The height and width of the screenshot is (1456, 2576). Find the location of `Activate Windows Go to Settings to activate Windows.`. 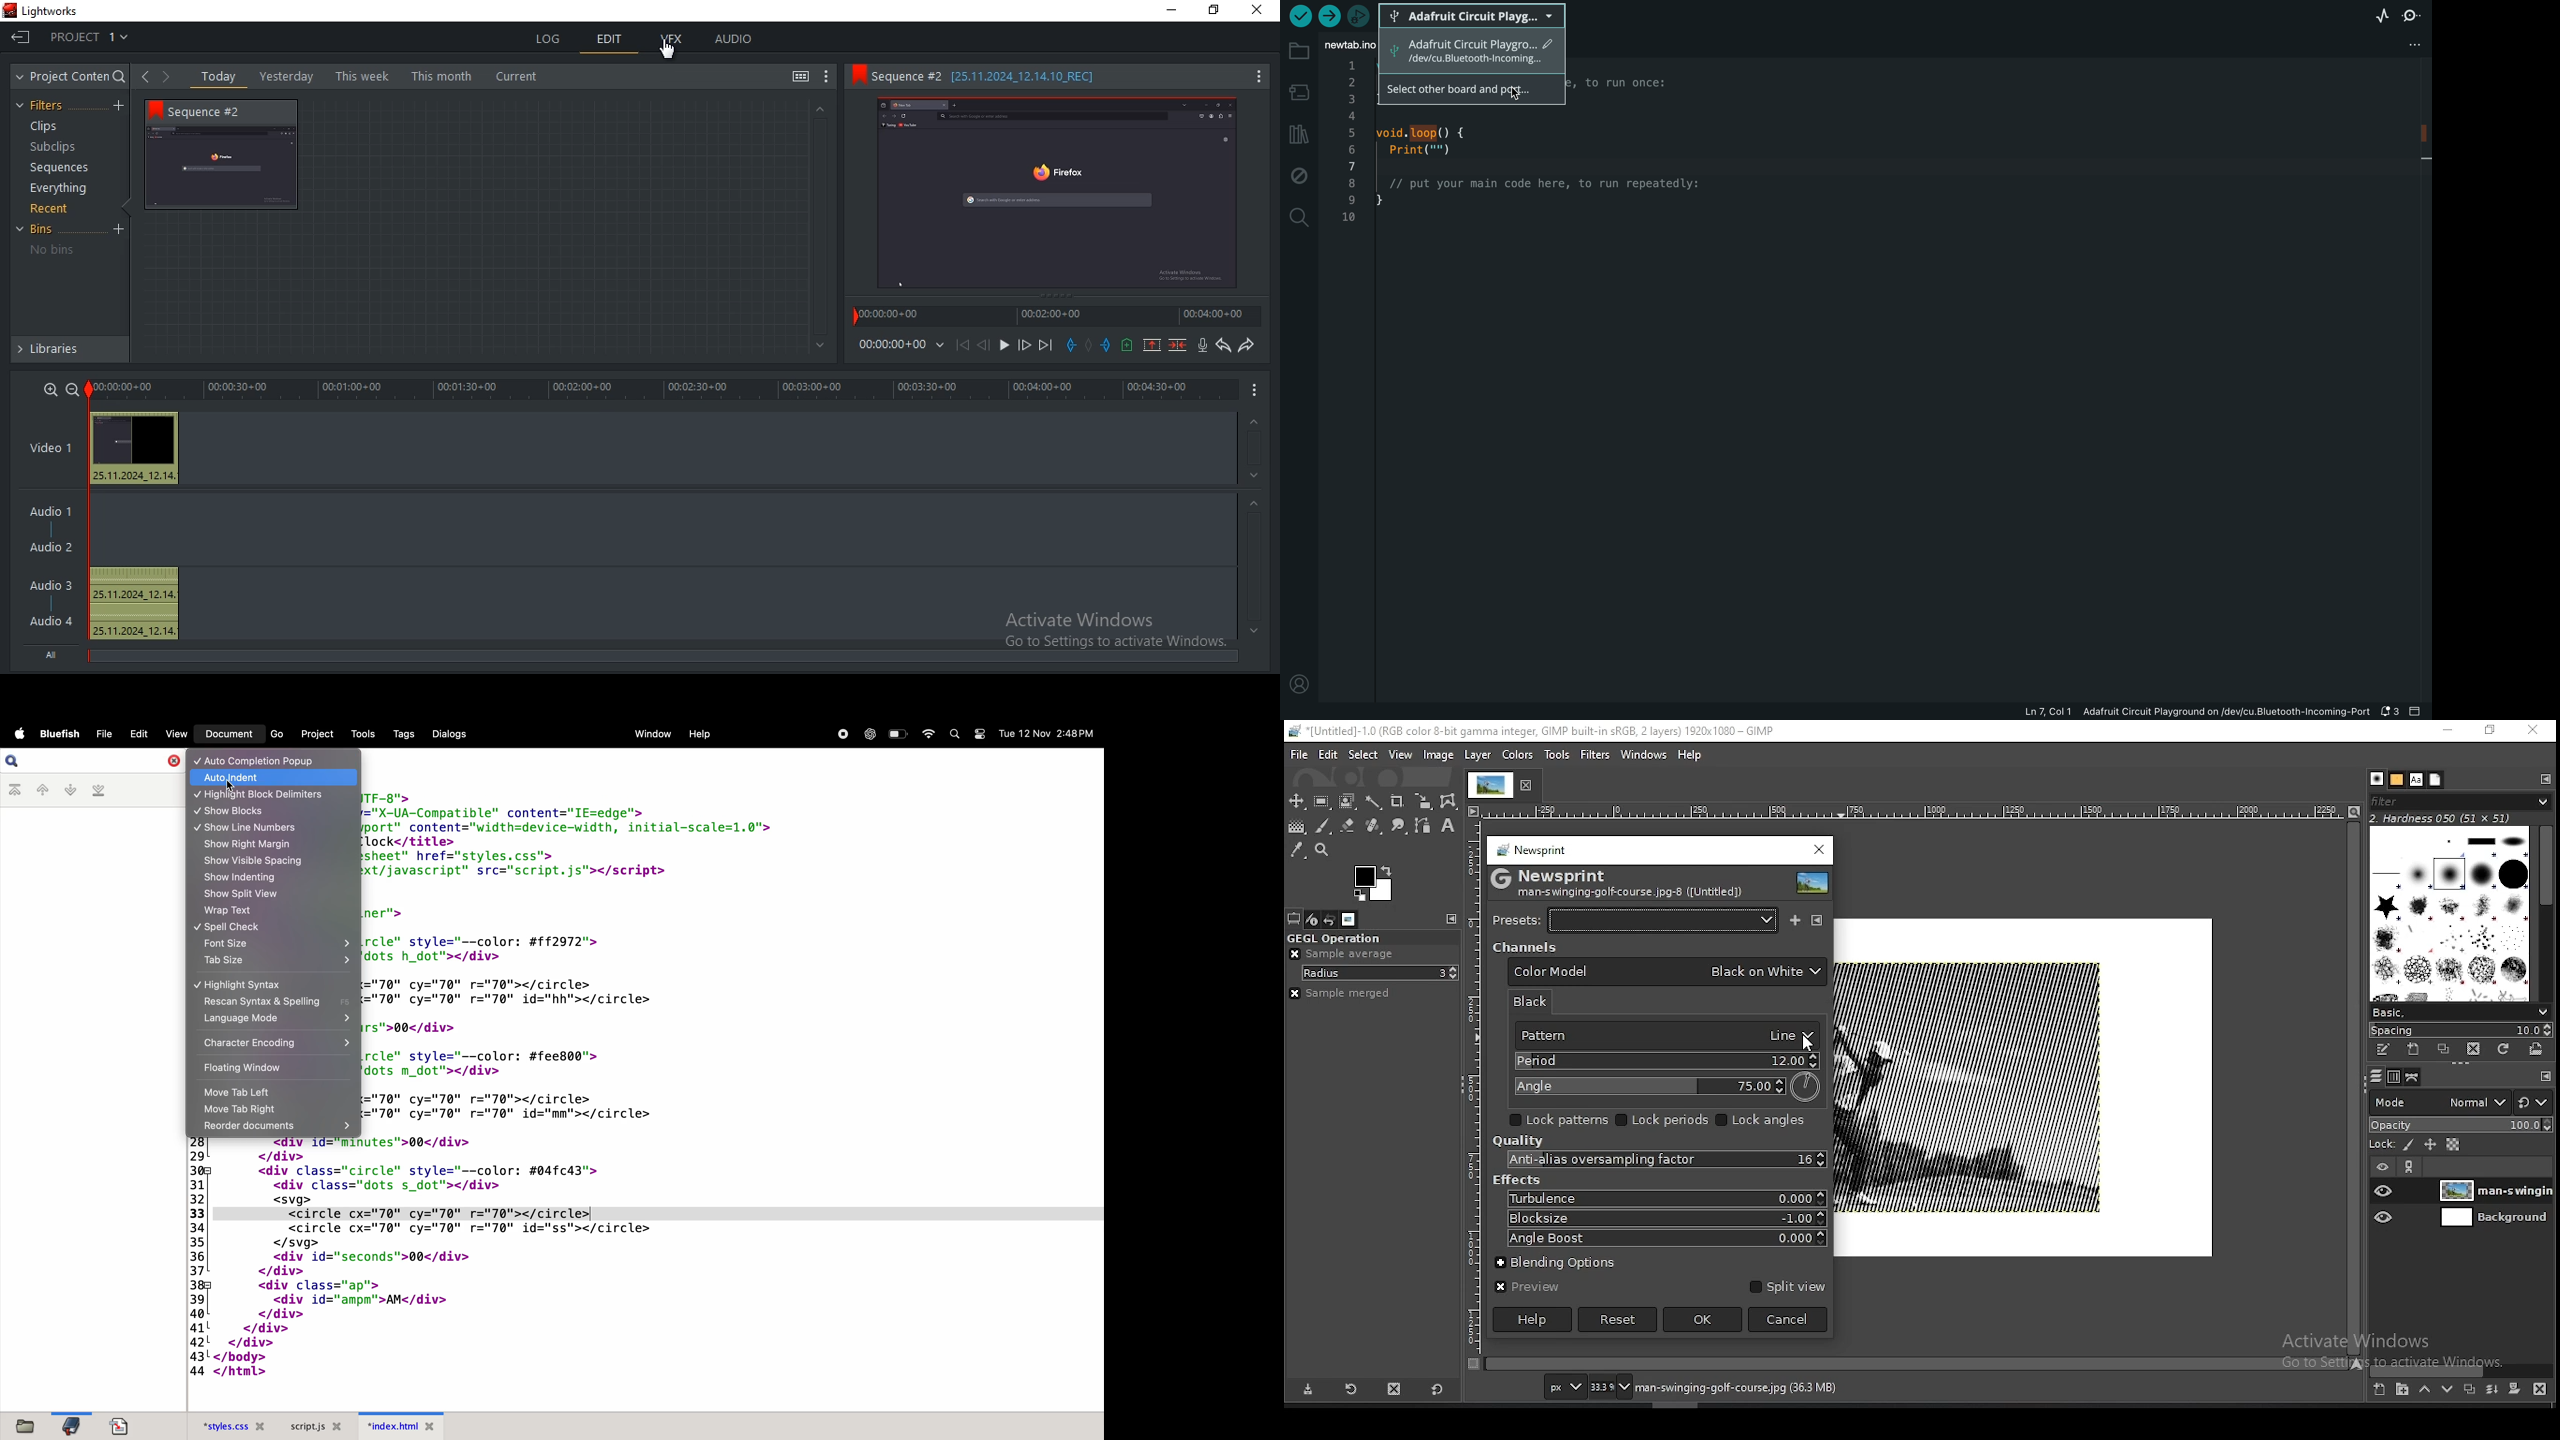

Activate Windows Go to Settings to activate Windows. is located at coordinates (1113, 635).